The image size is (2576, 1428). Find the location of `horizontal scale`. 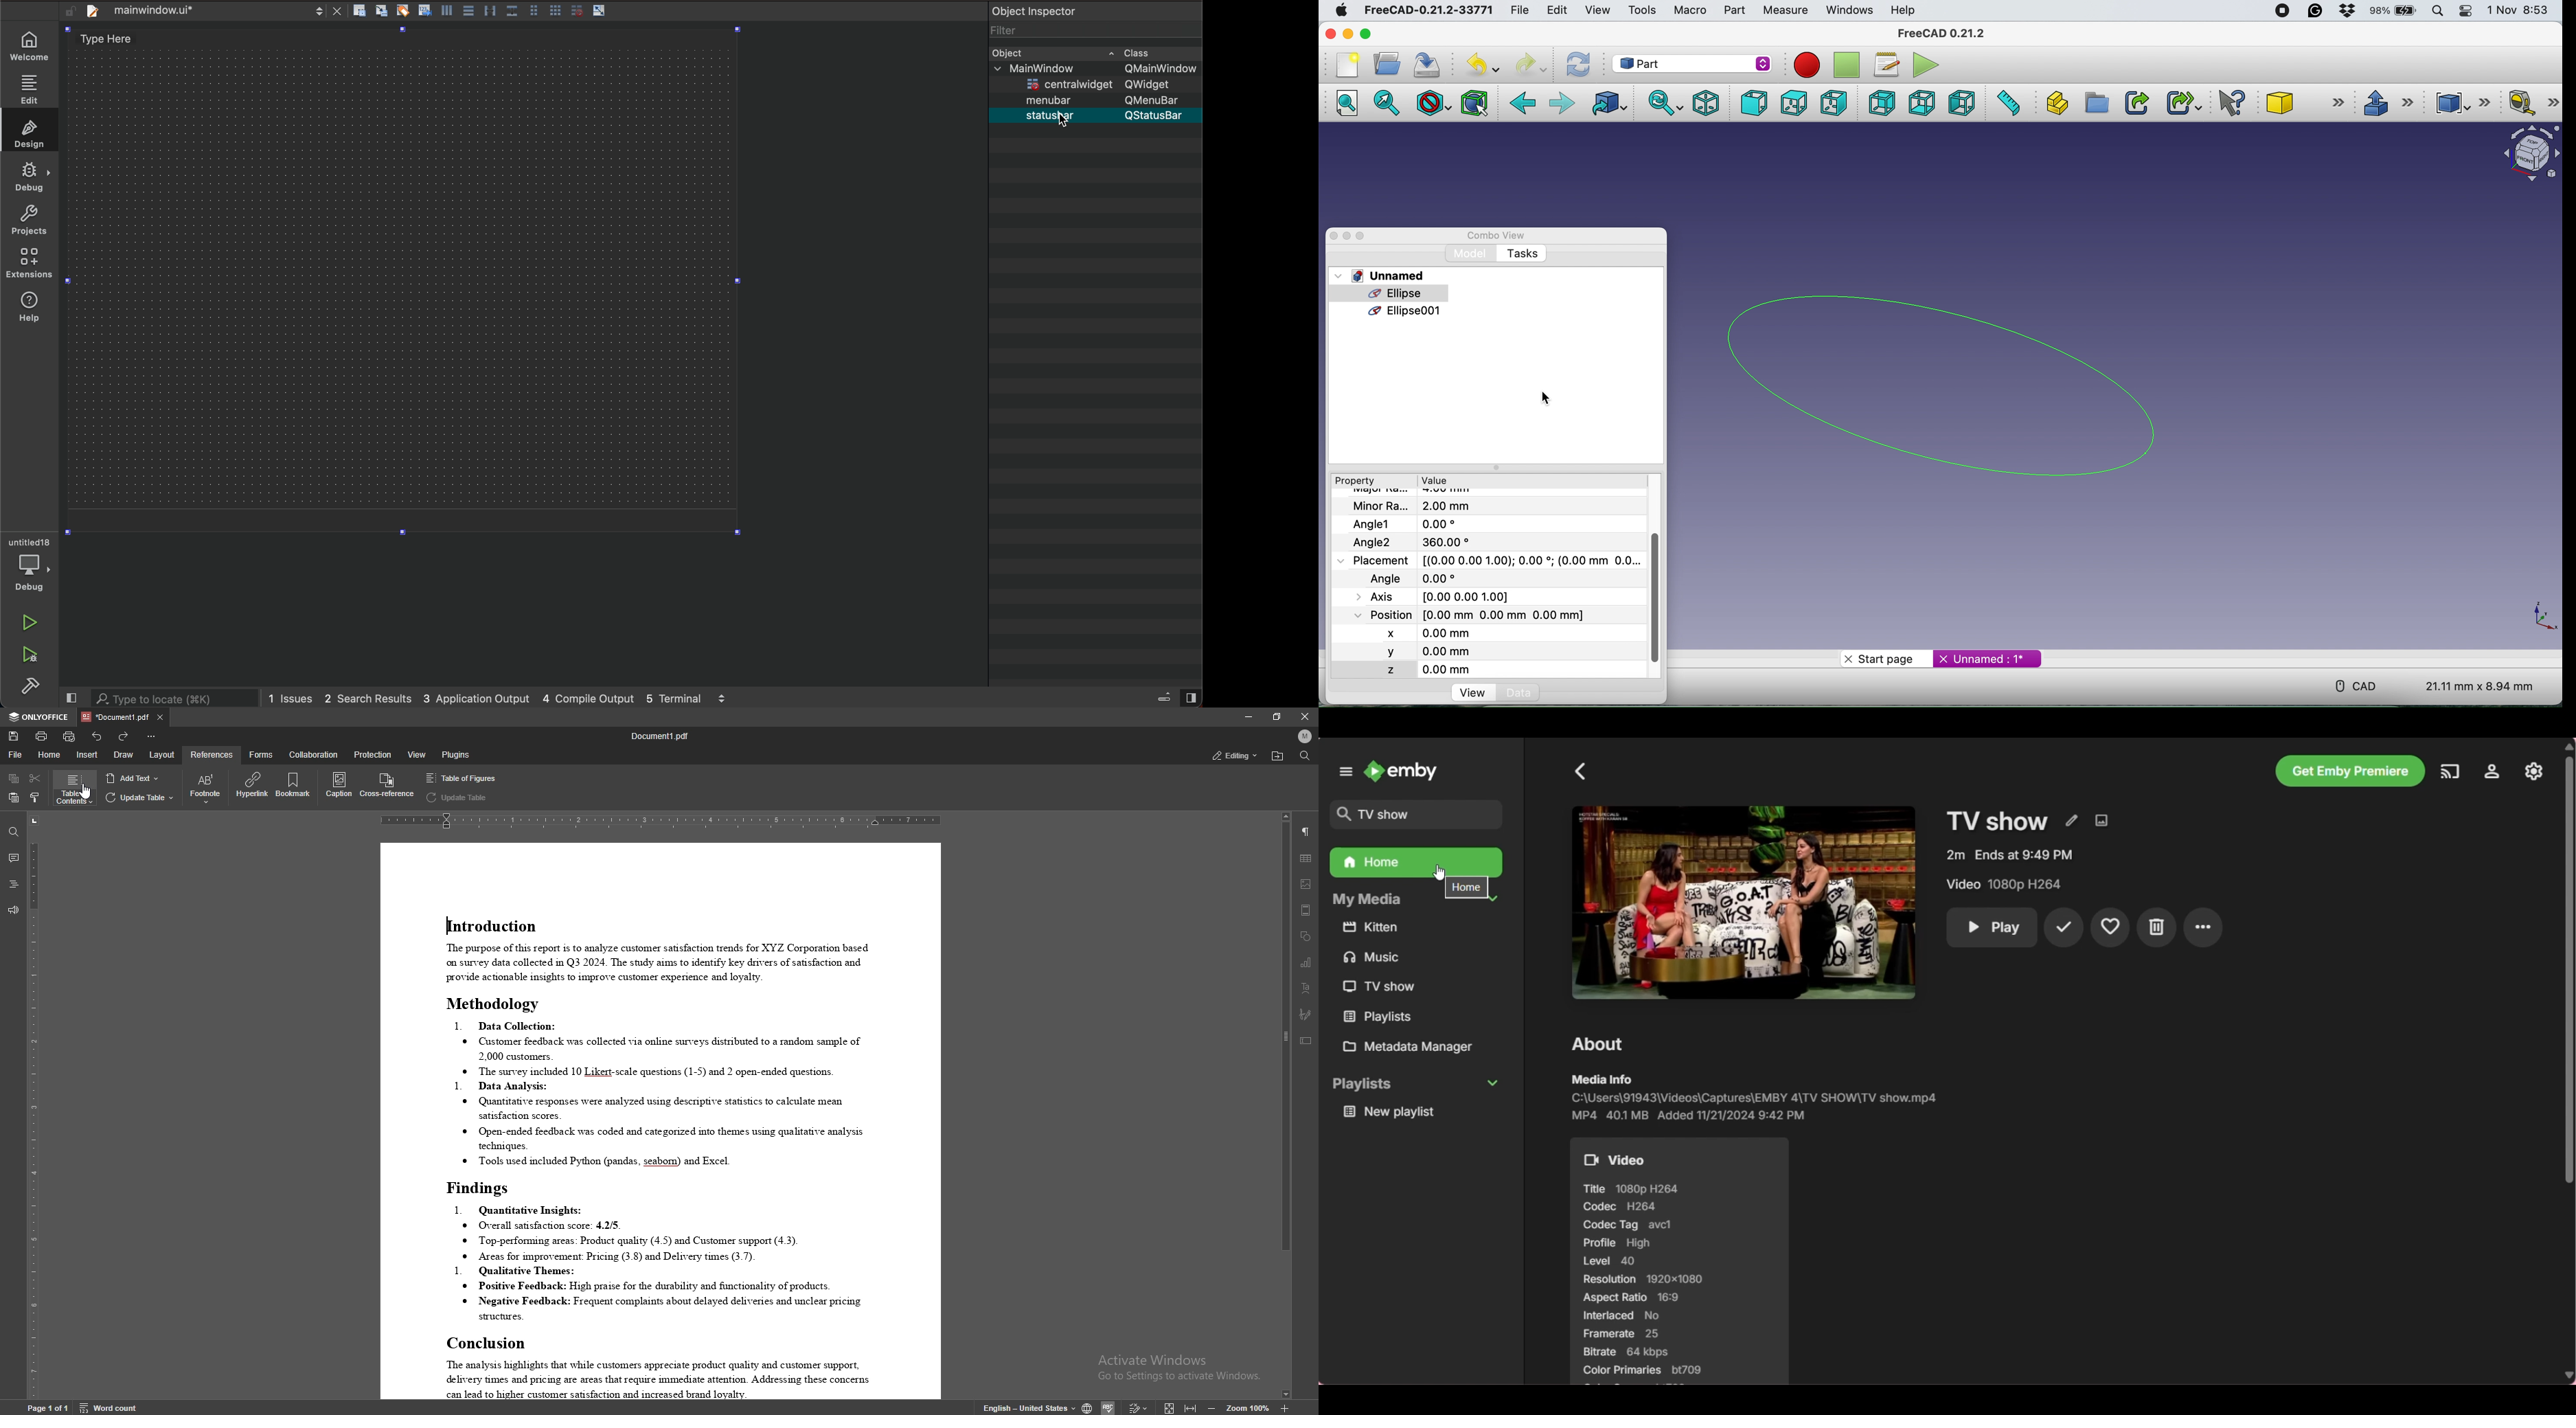

horizontal scale is located at coordinates (661, 820).